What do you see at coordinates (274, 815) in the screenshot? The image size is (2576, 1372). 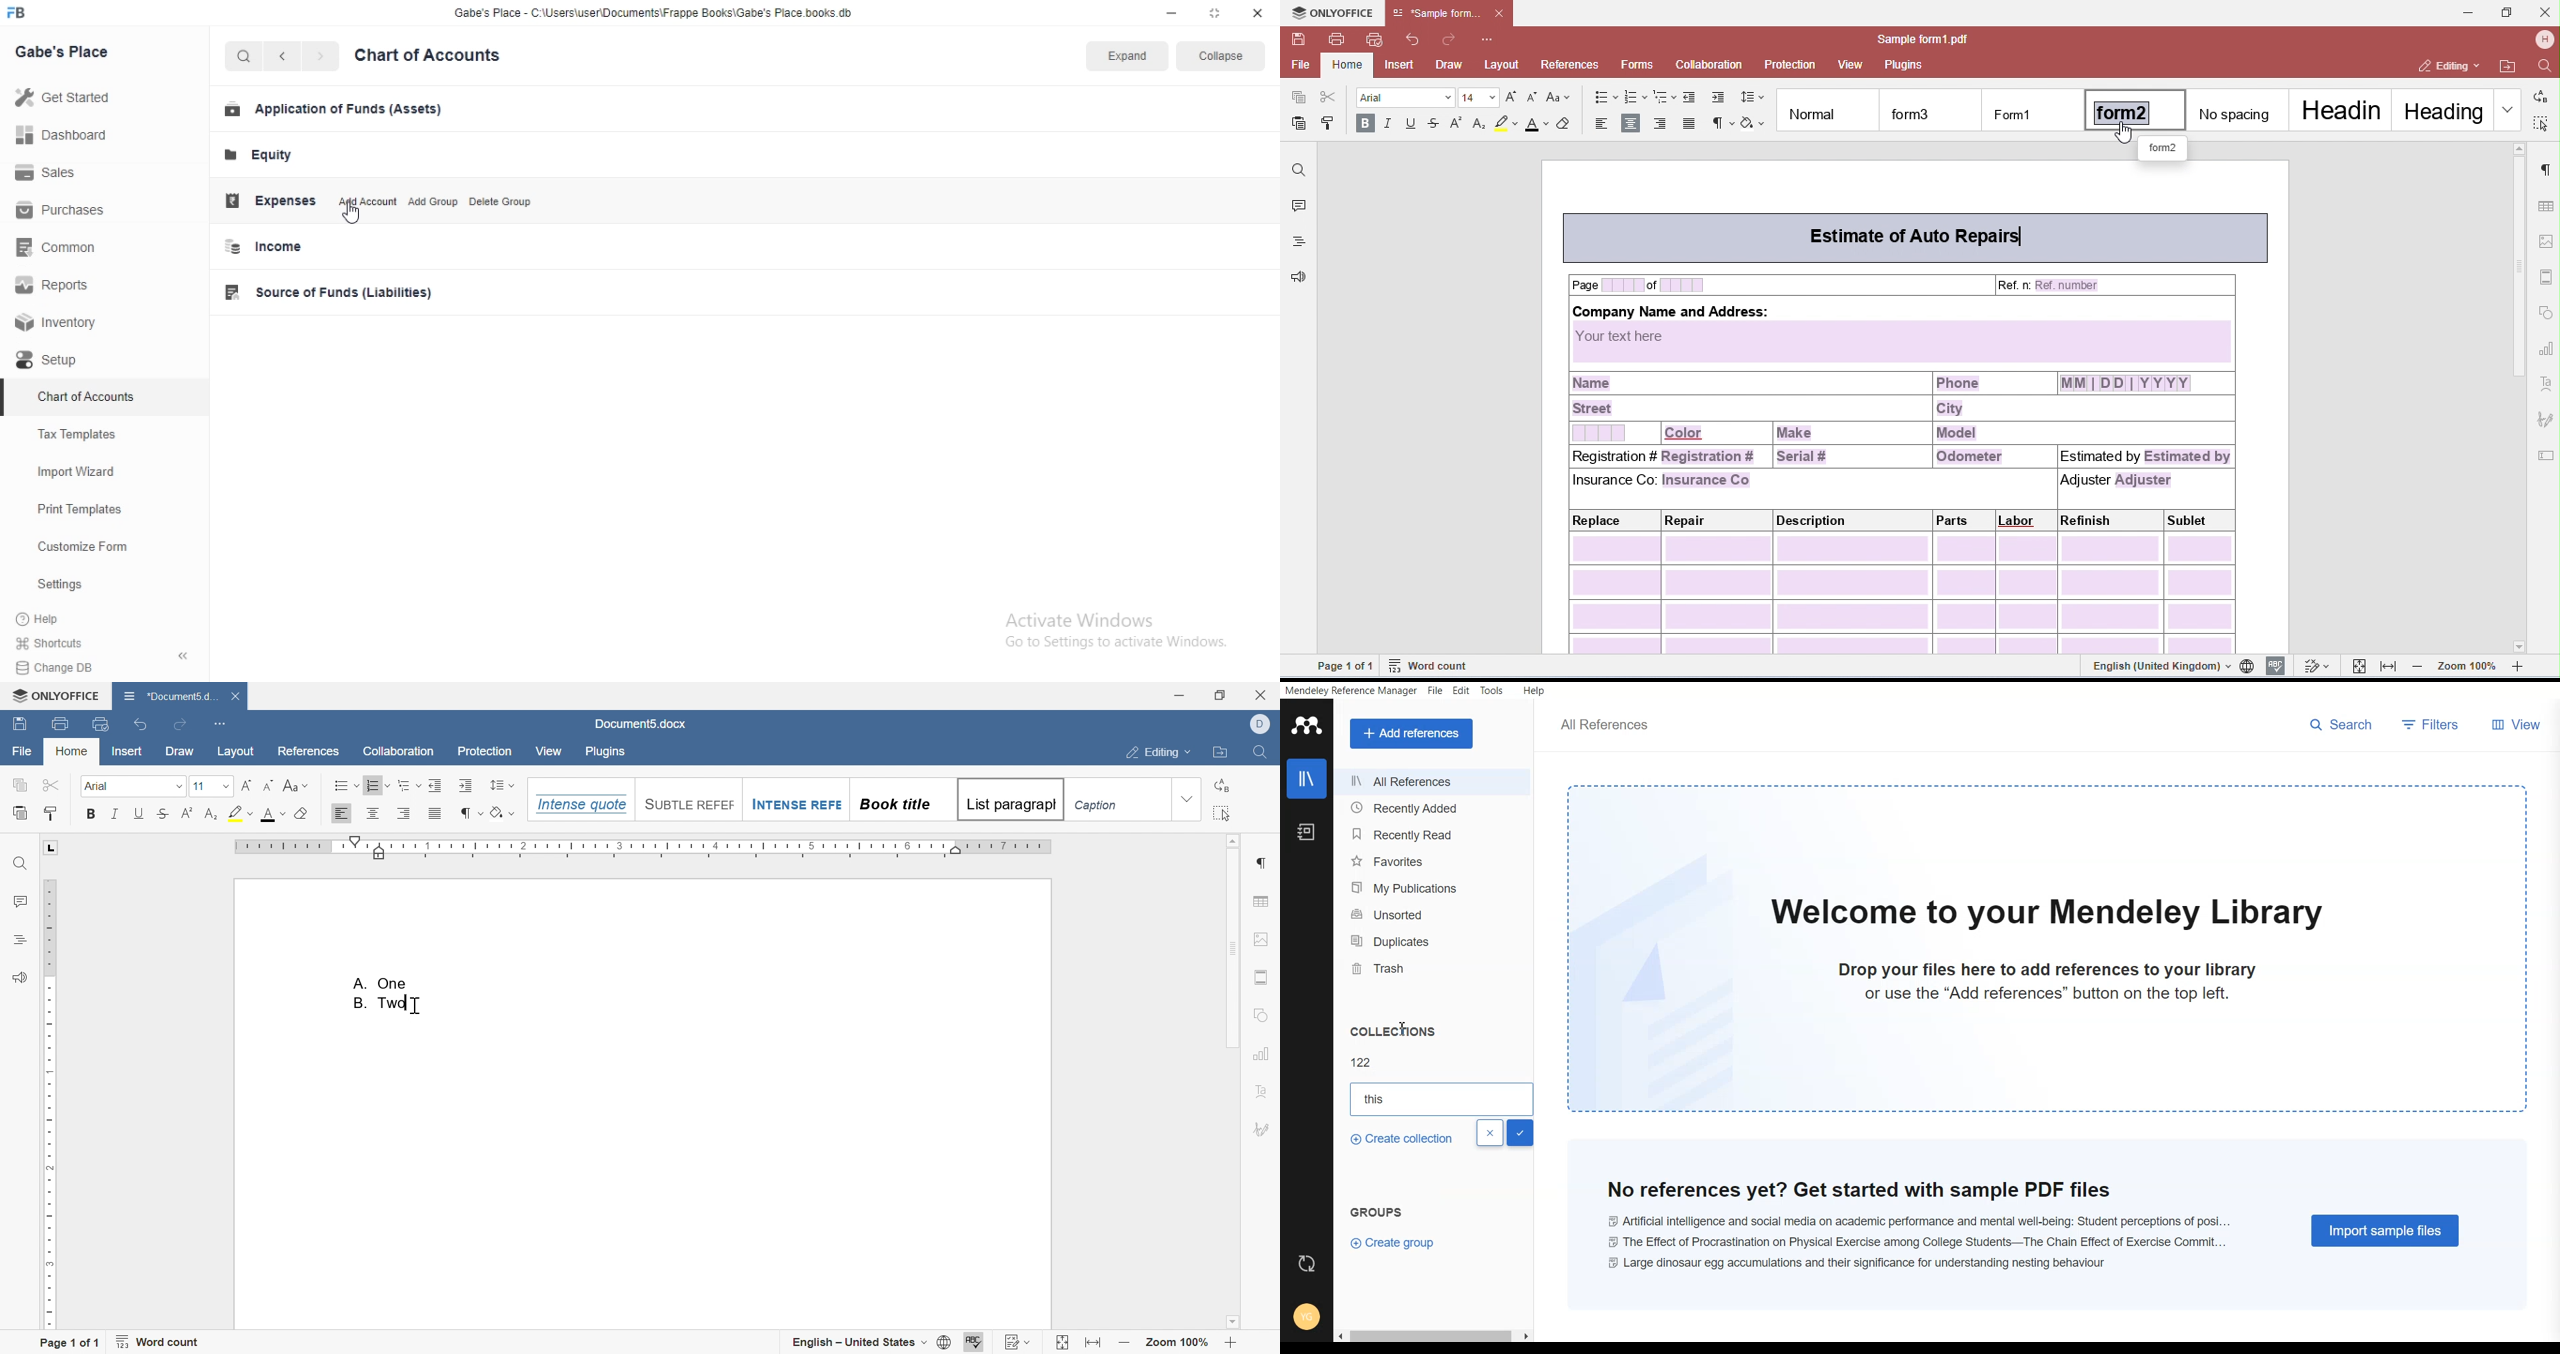 I see `font color` at bounding box center [274, 815].